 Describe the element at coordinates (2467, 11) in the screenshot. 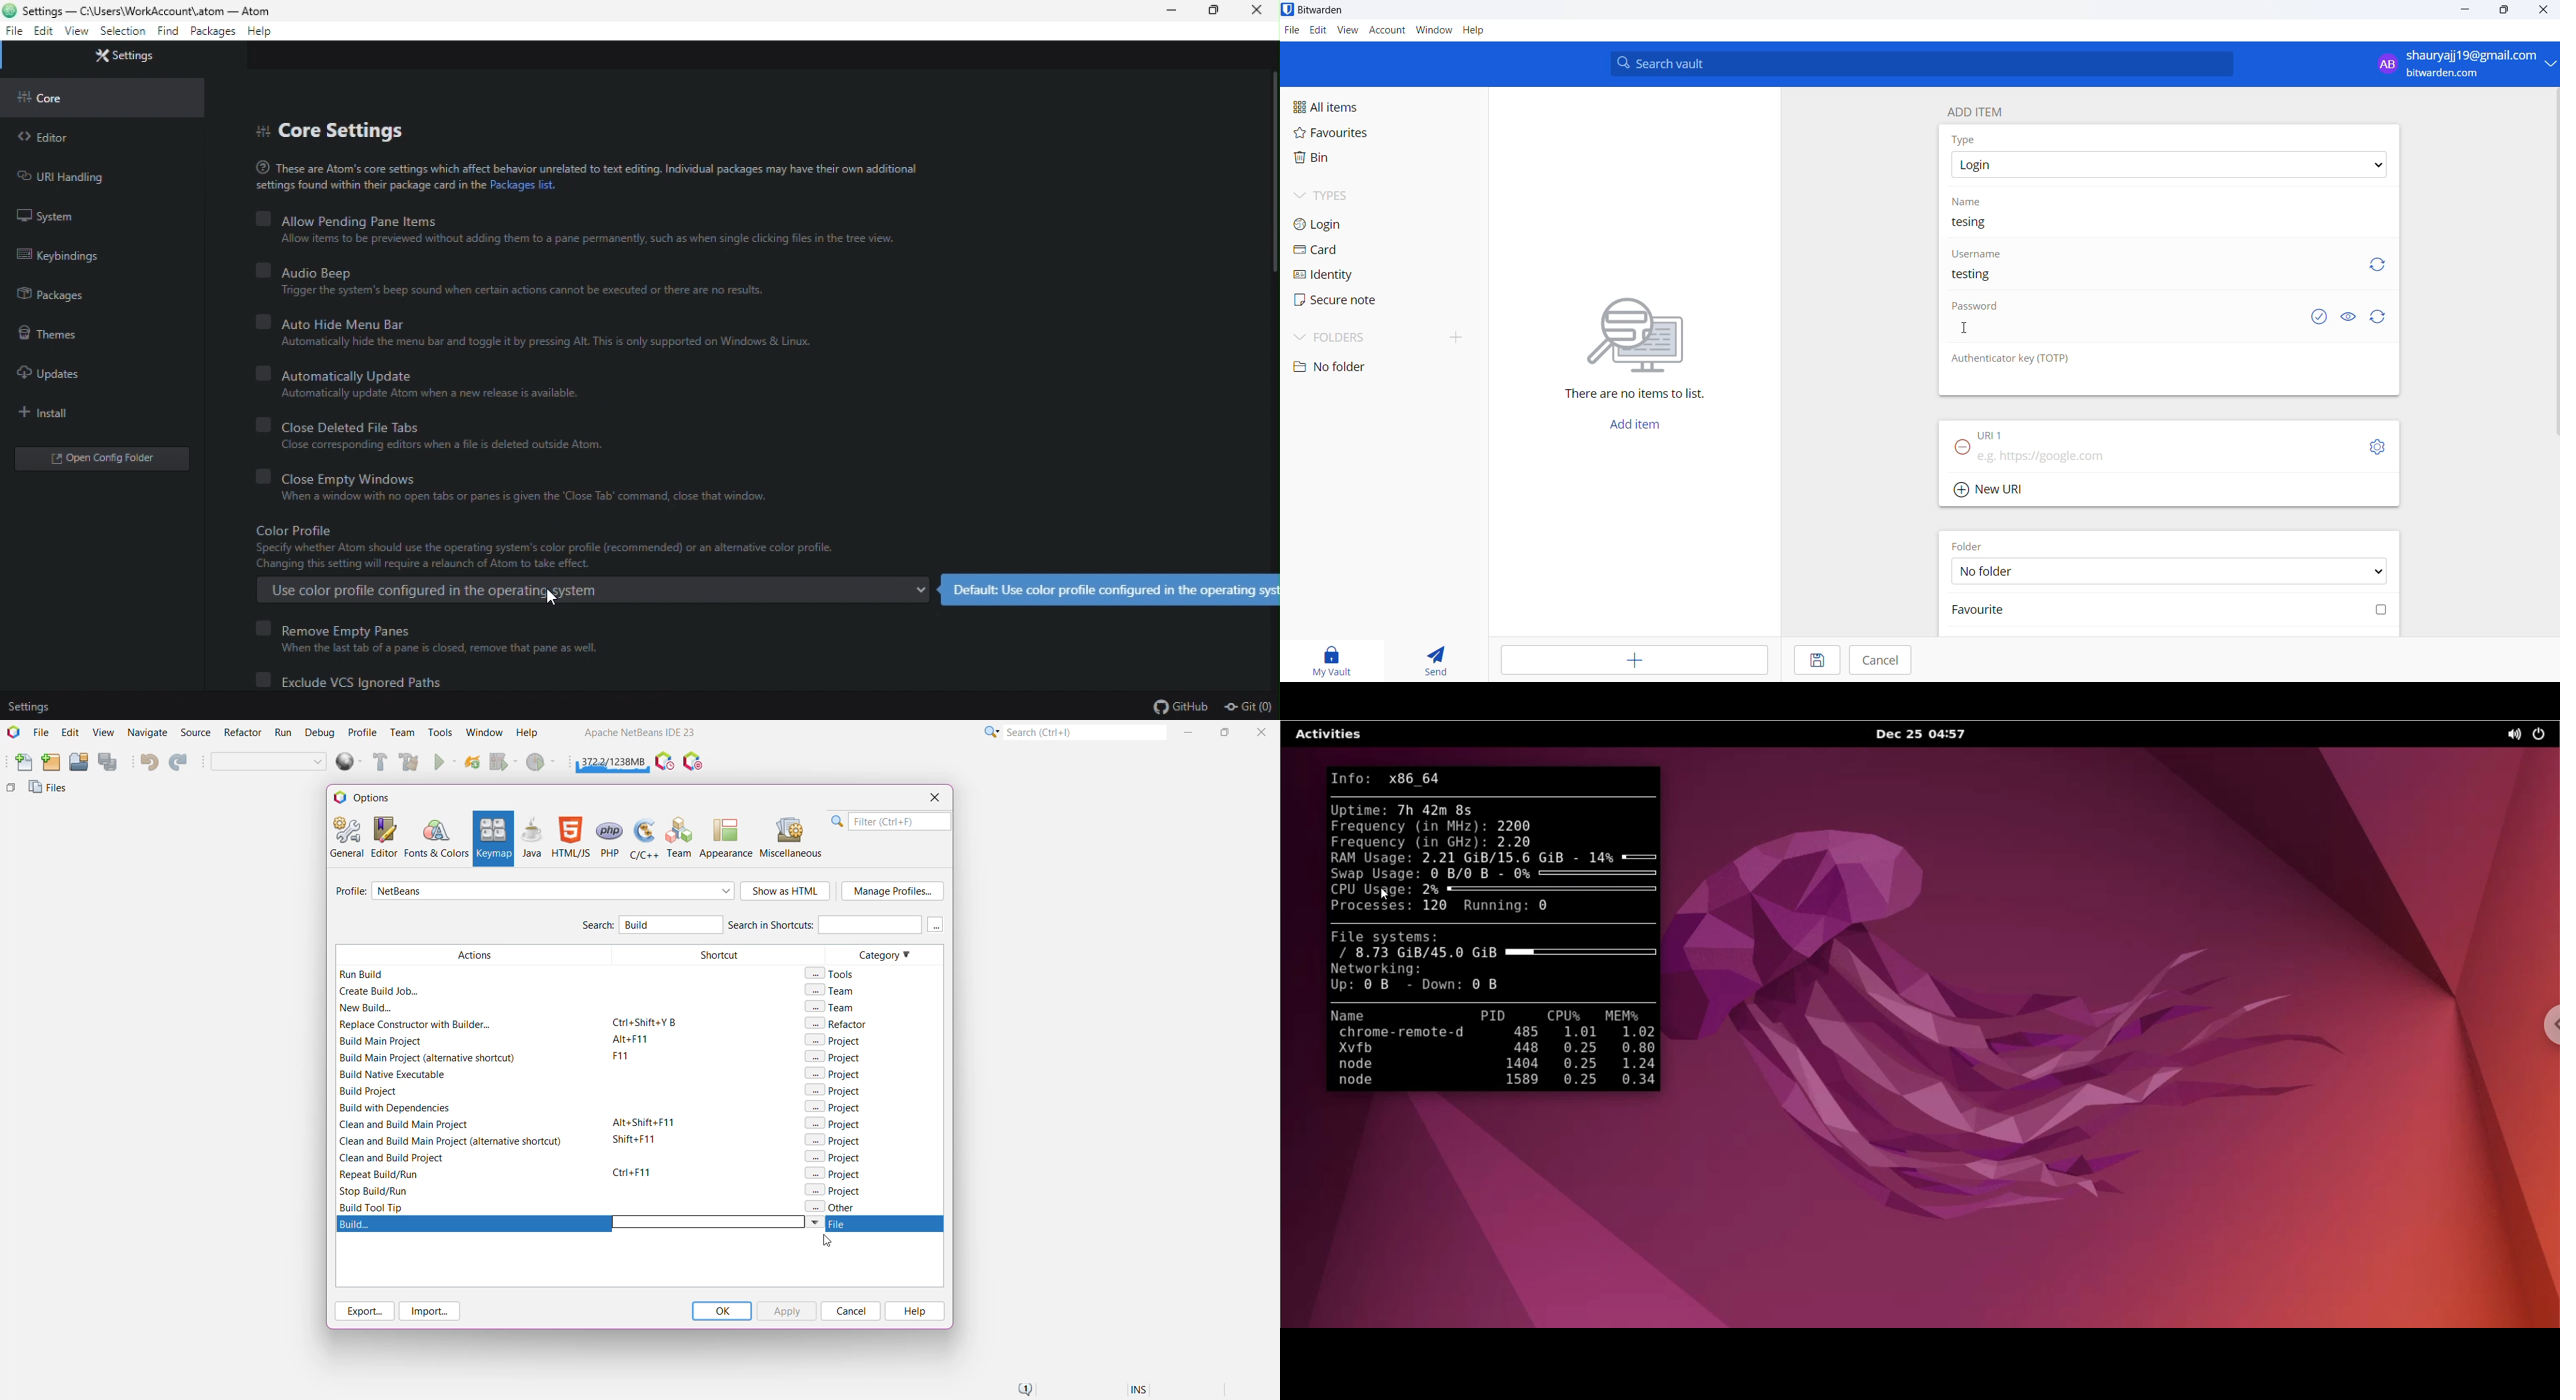

I see `minimize` at that location.